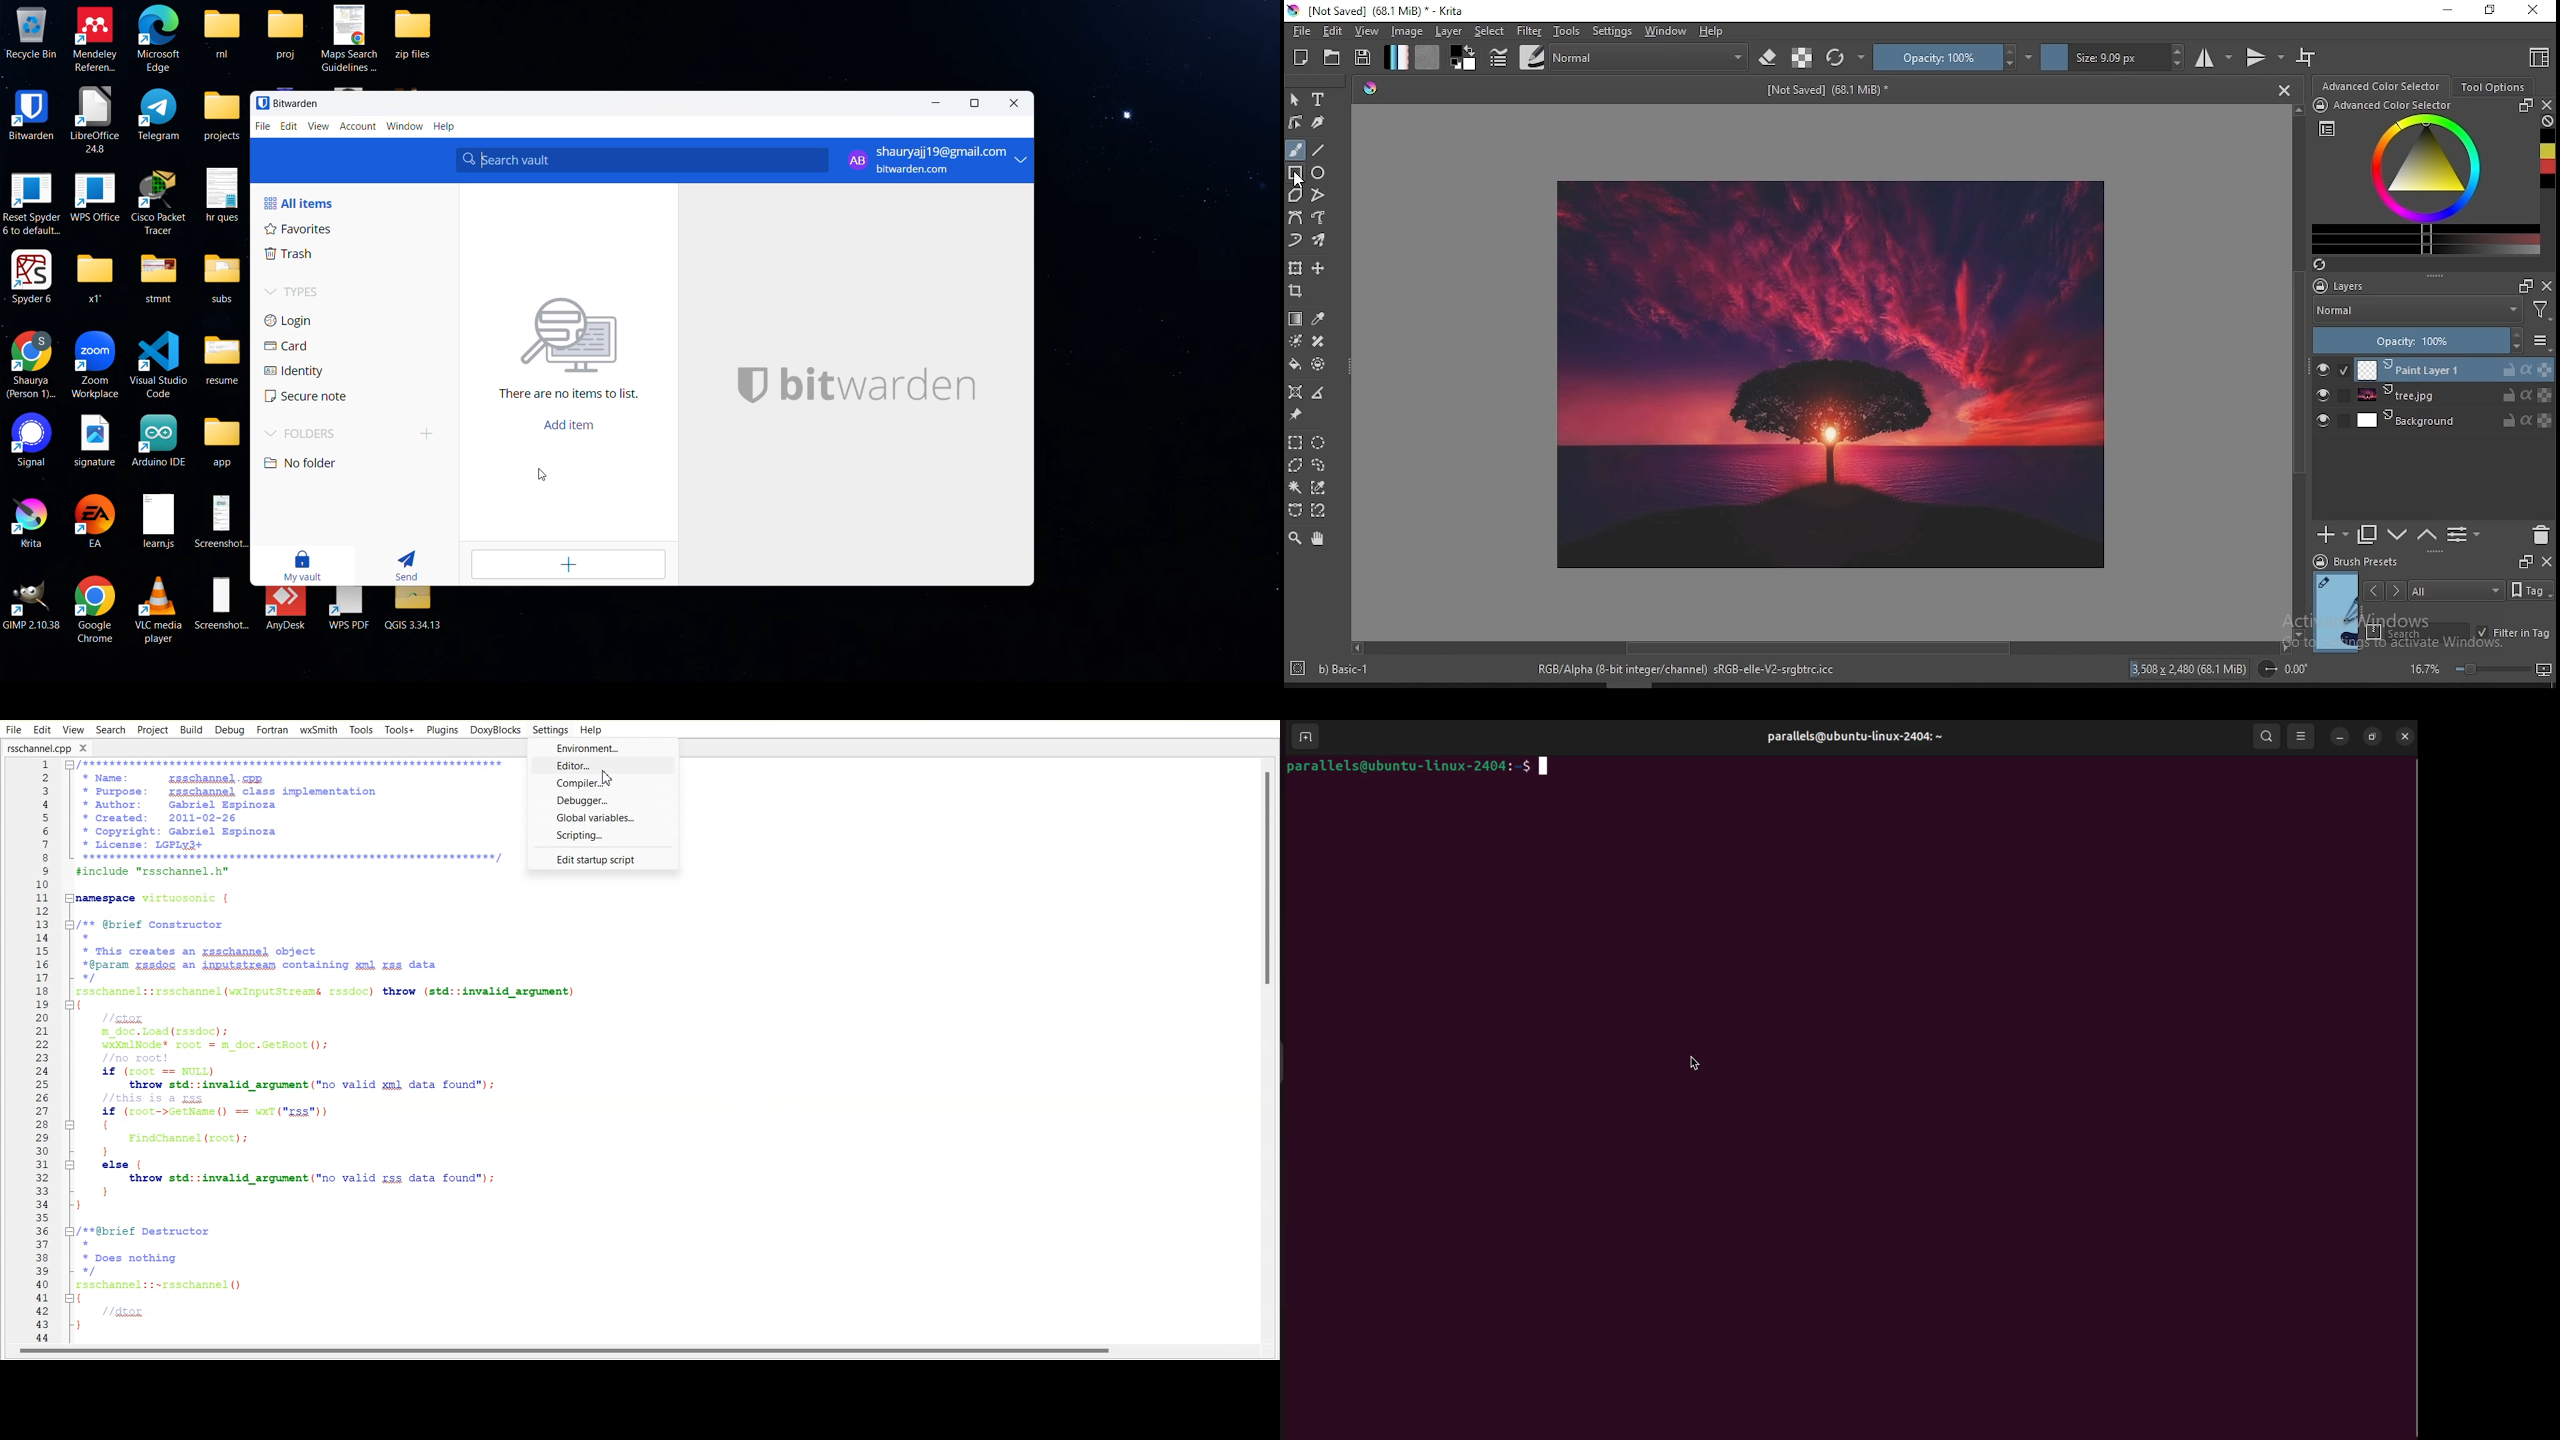  What do you see at coordinates (567, 1353) in the screenshot?
I see `Horizontal Scroll bar` at bounding box center [567, 1353].